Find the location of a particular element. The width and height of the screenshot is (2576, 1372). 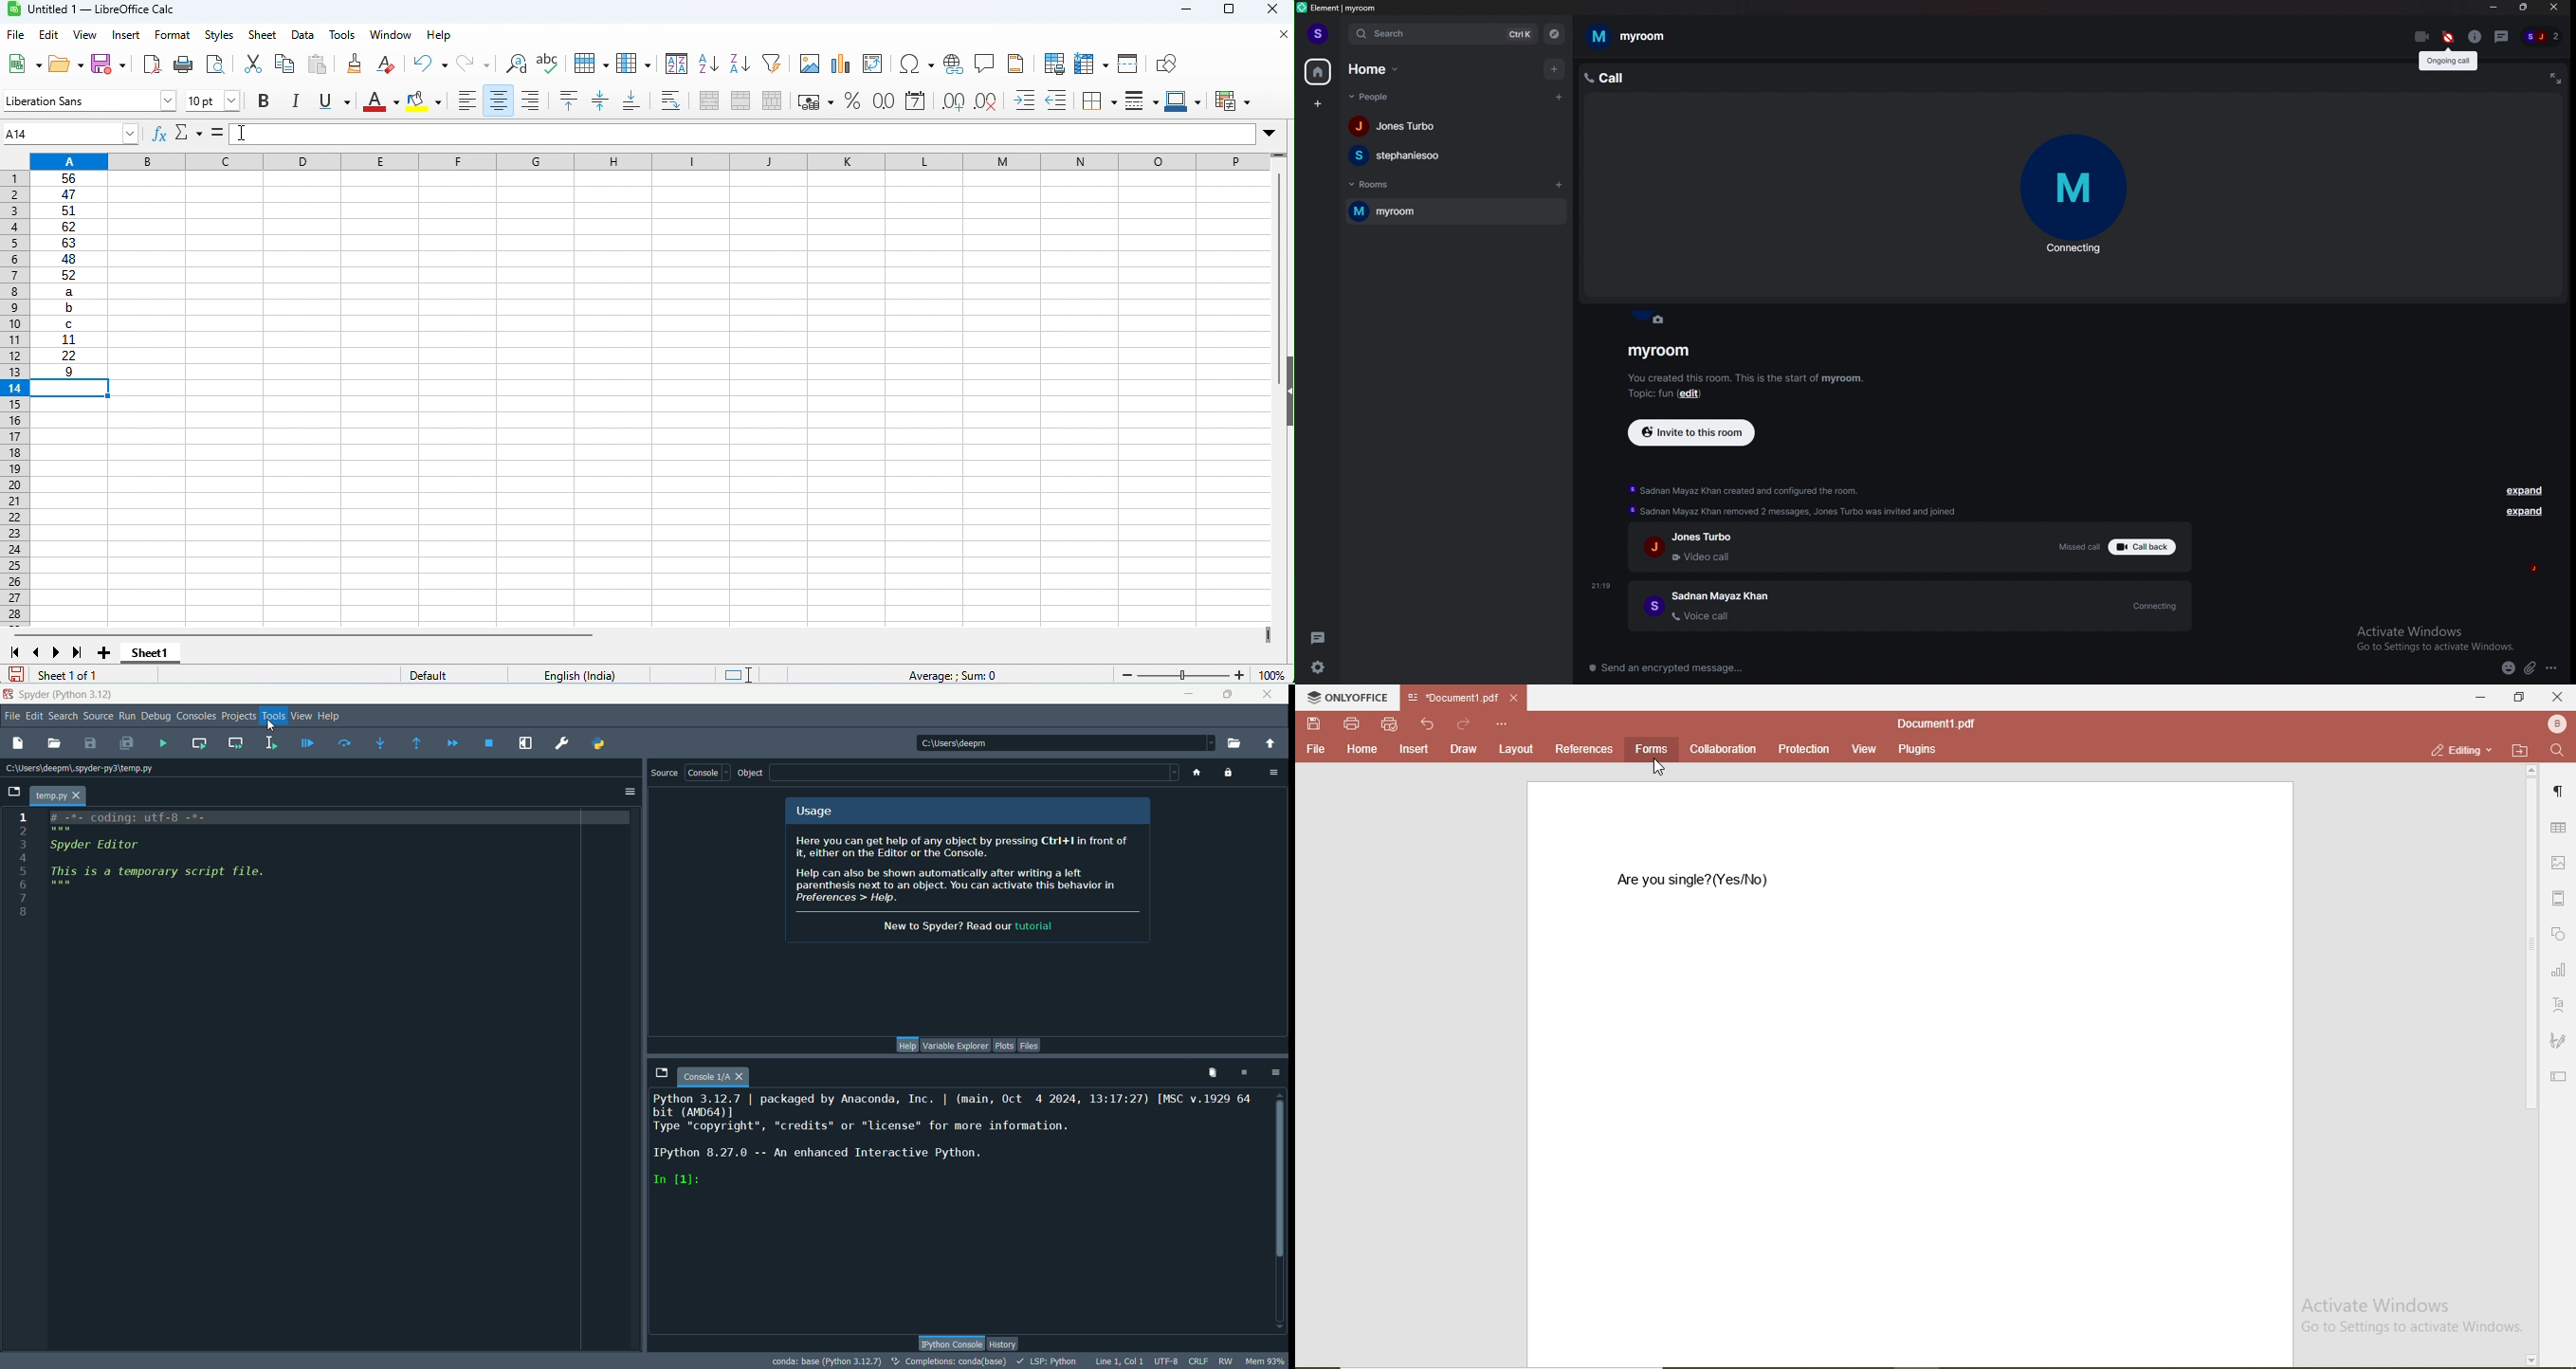

source is located at coordinates (97, 717).